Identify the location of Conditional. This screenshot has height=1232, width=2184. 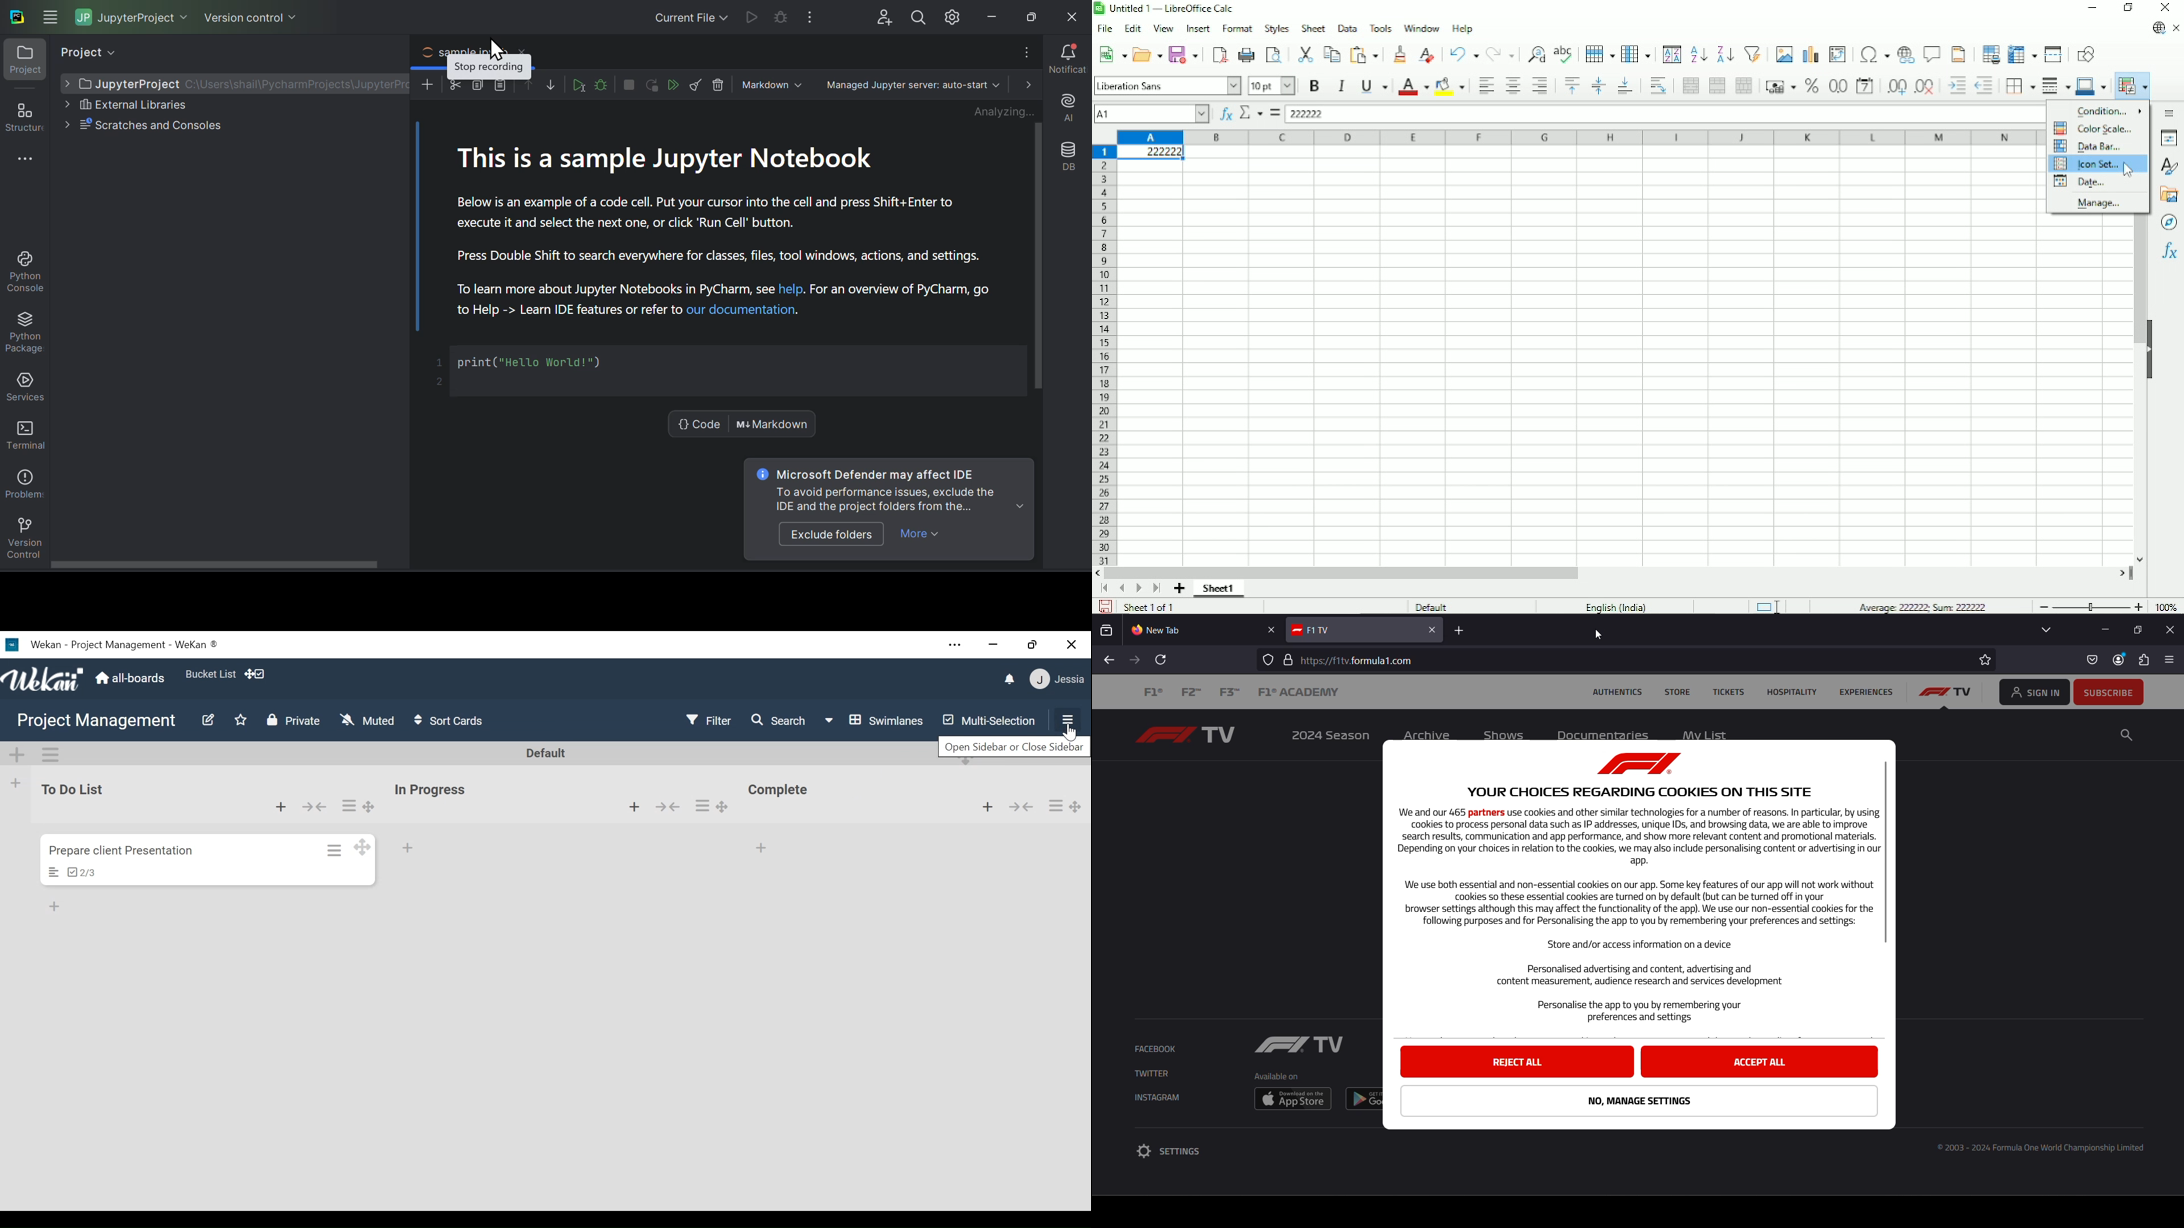
(2131, 86).